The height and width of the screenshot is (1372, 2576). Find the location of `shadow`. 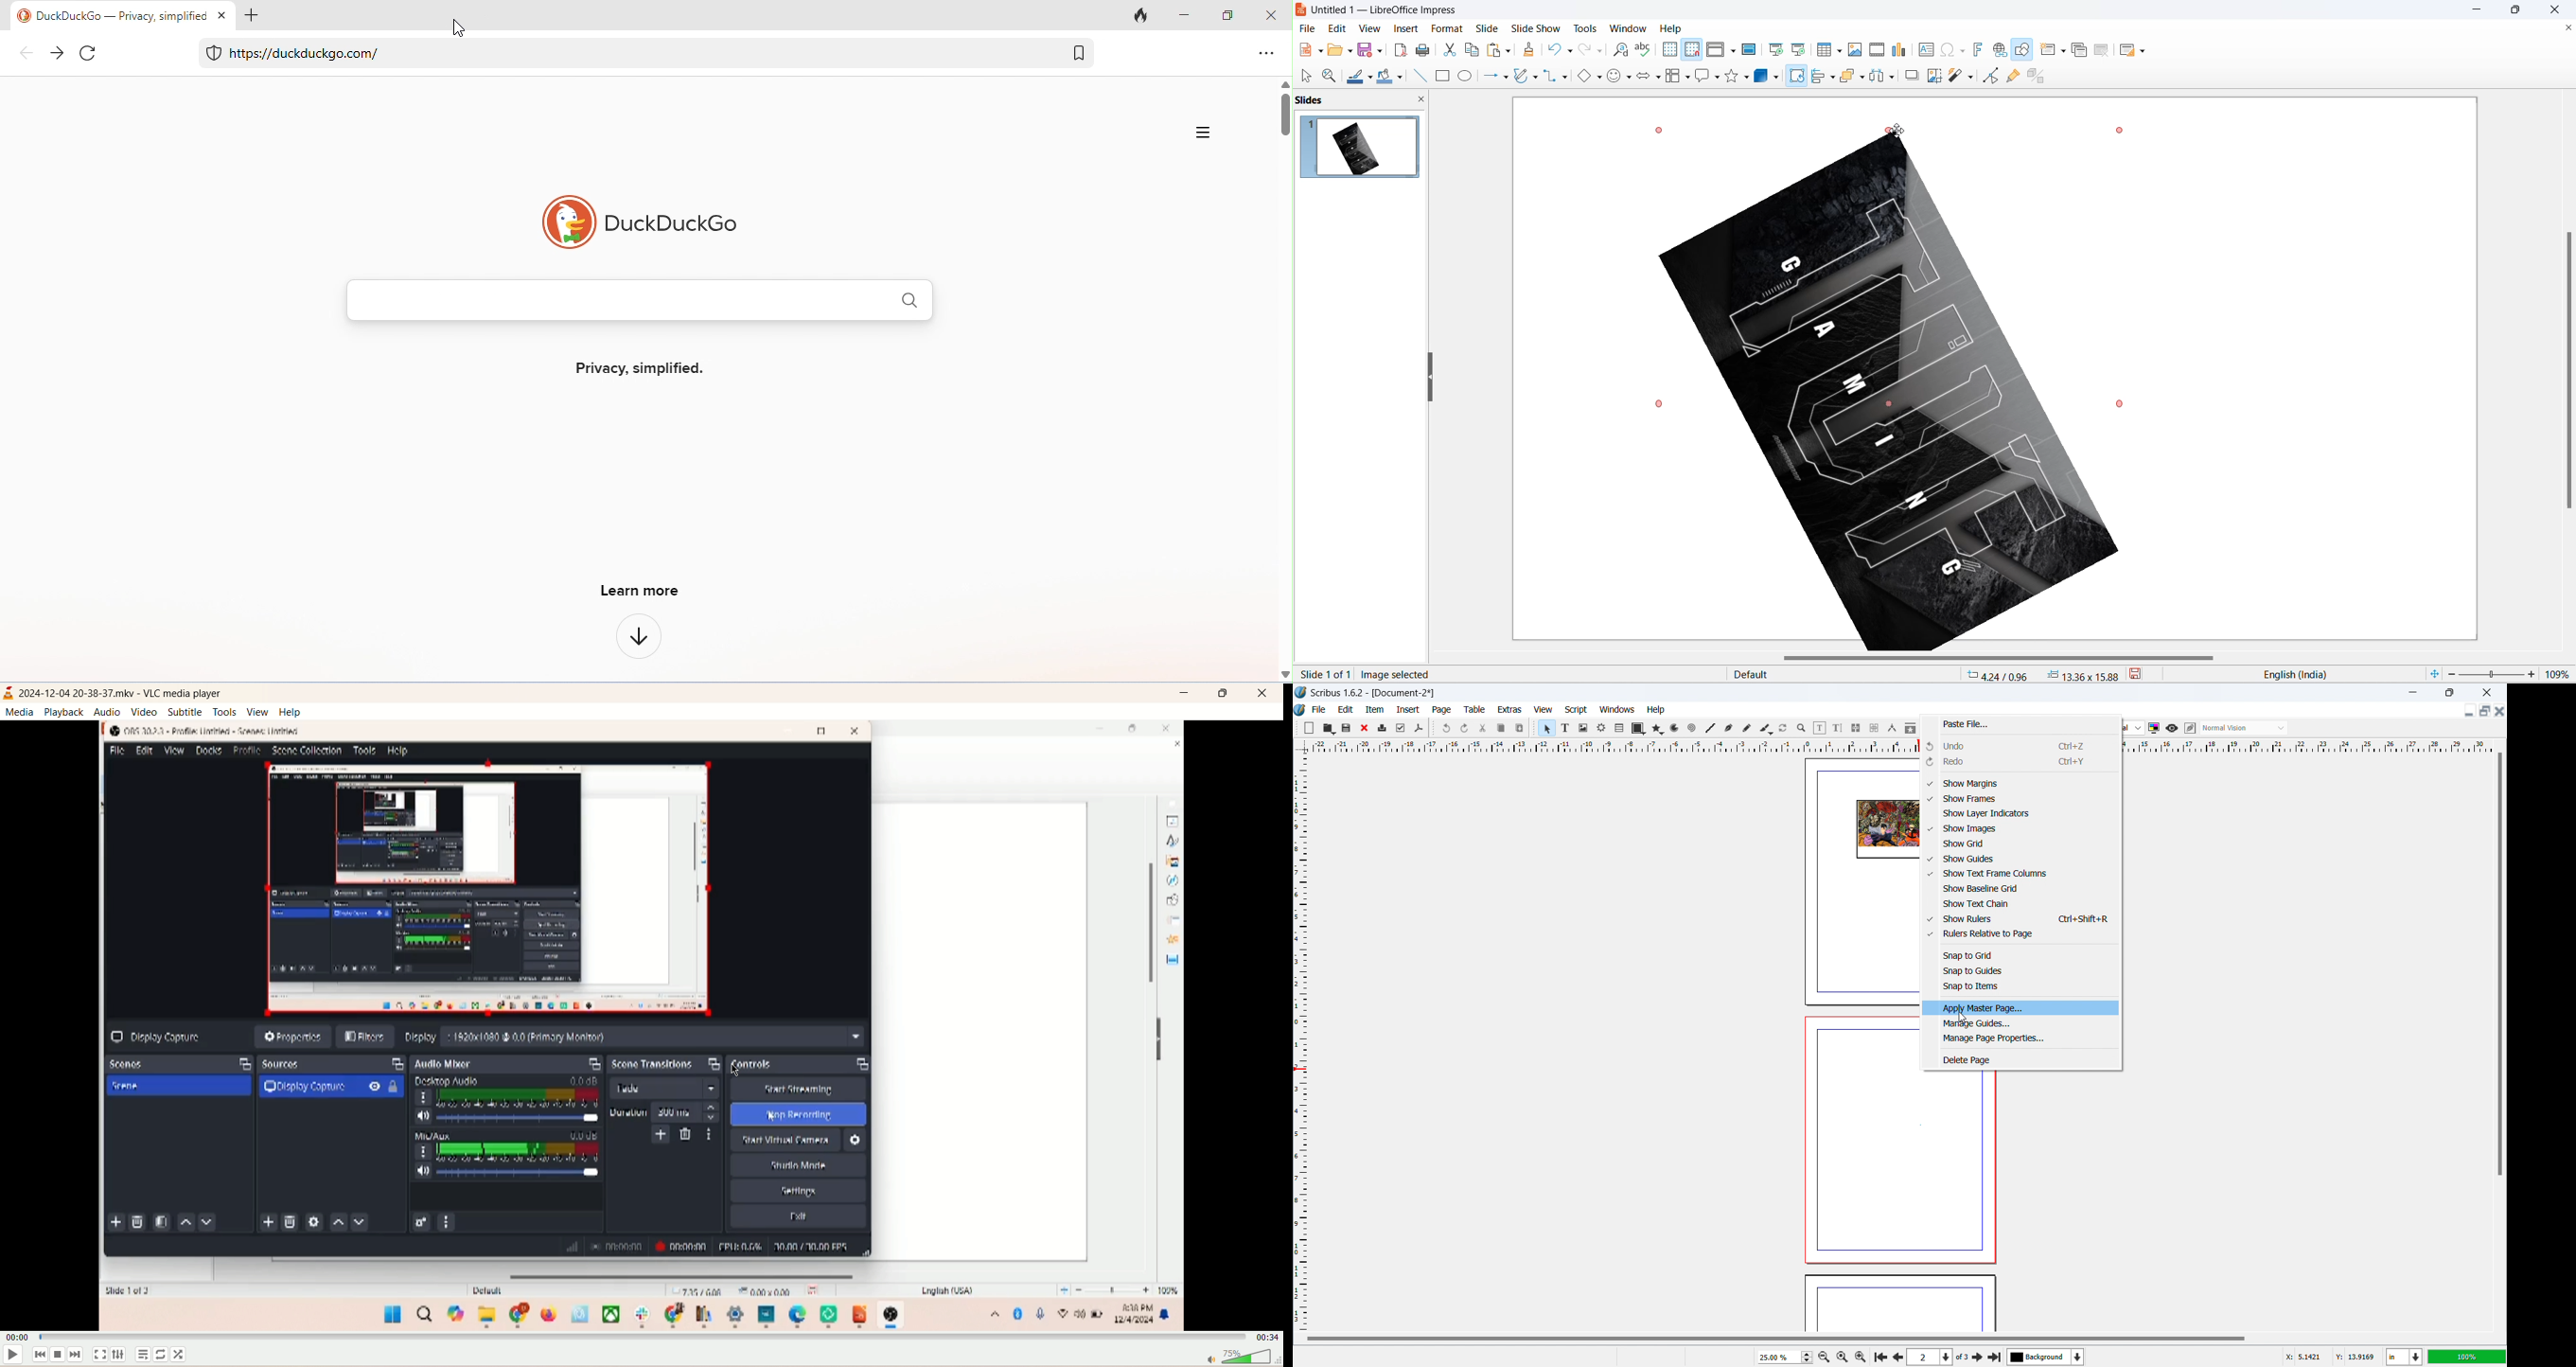

shadow is located at coordinates (1912, 75).